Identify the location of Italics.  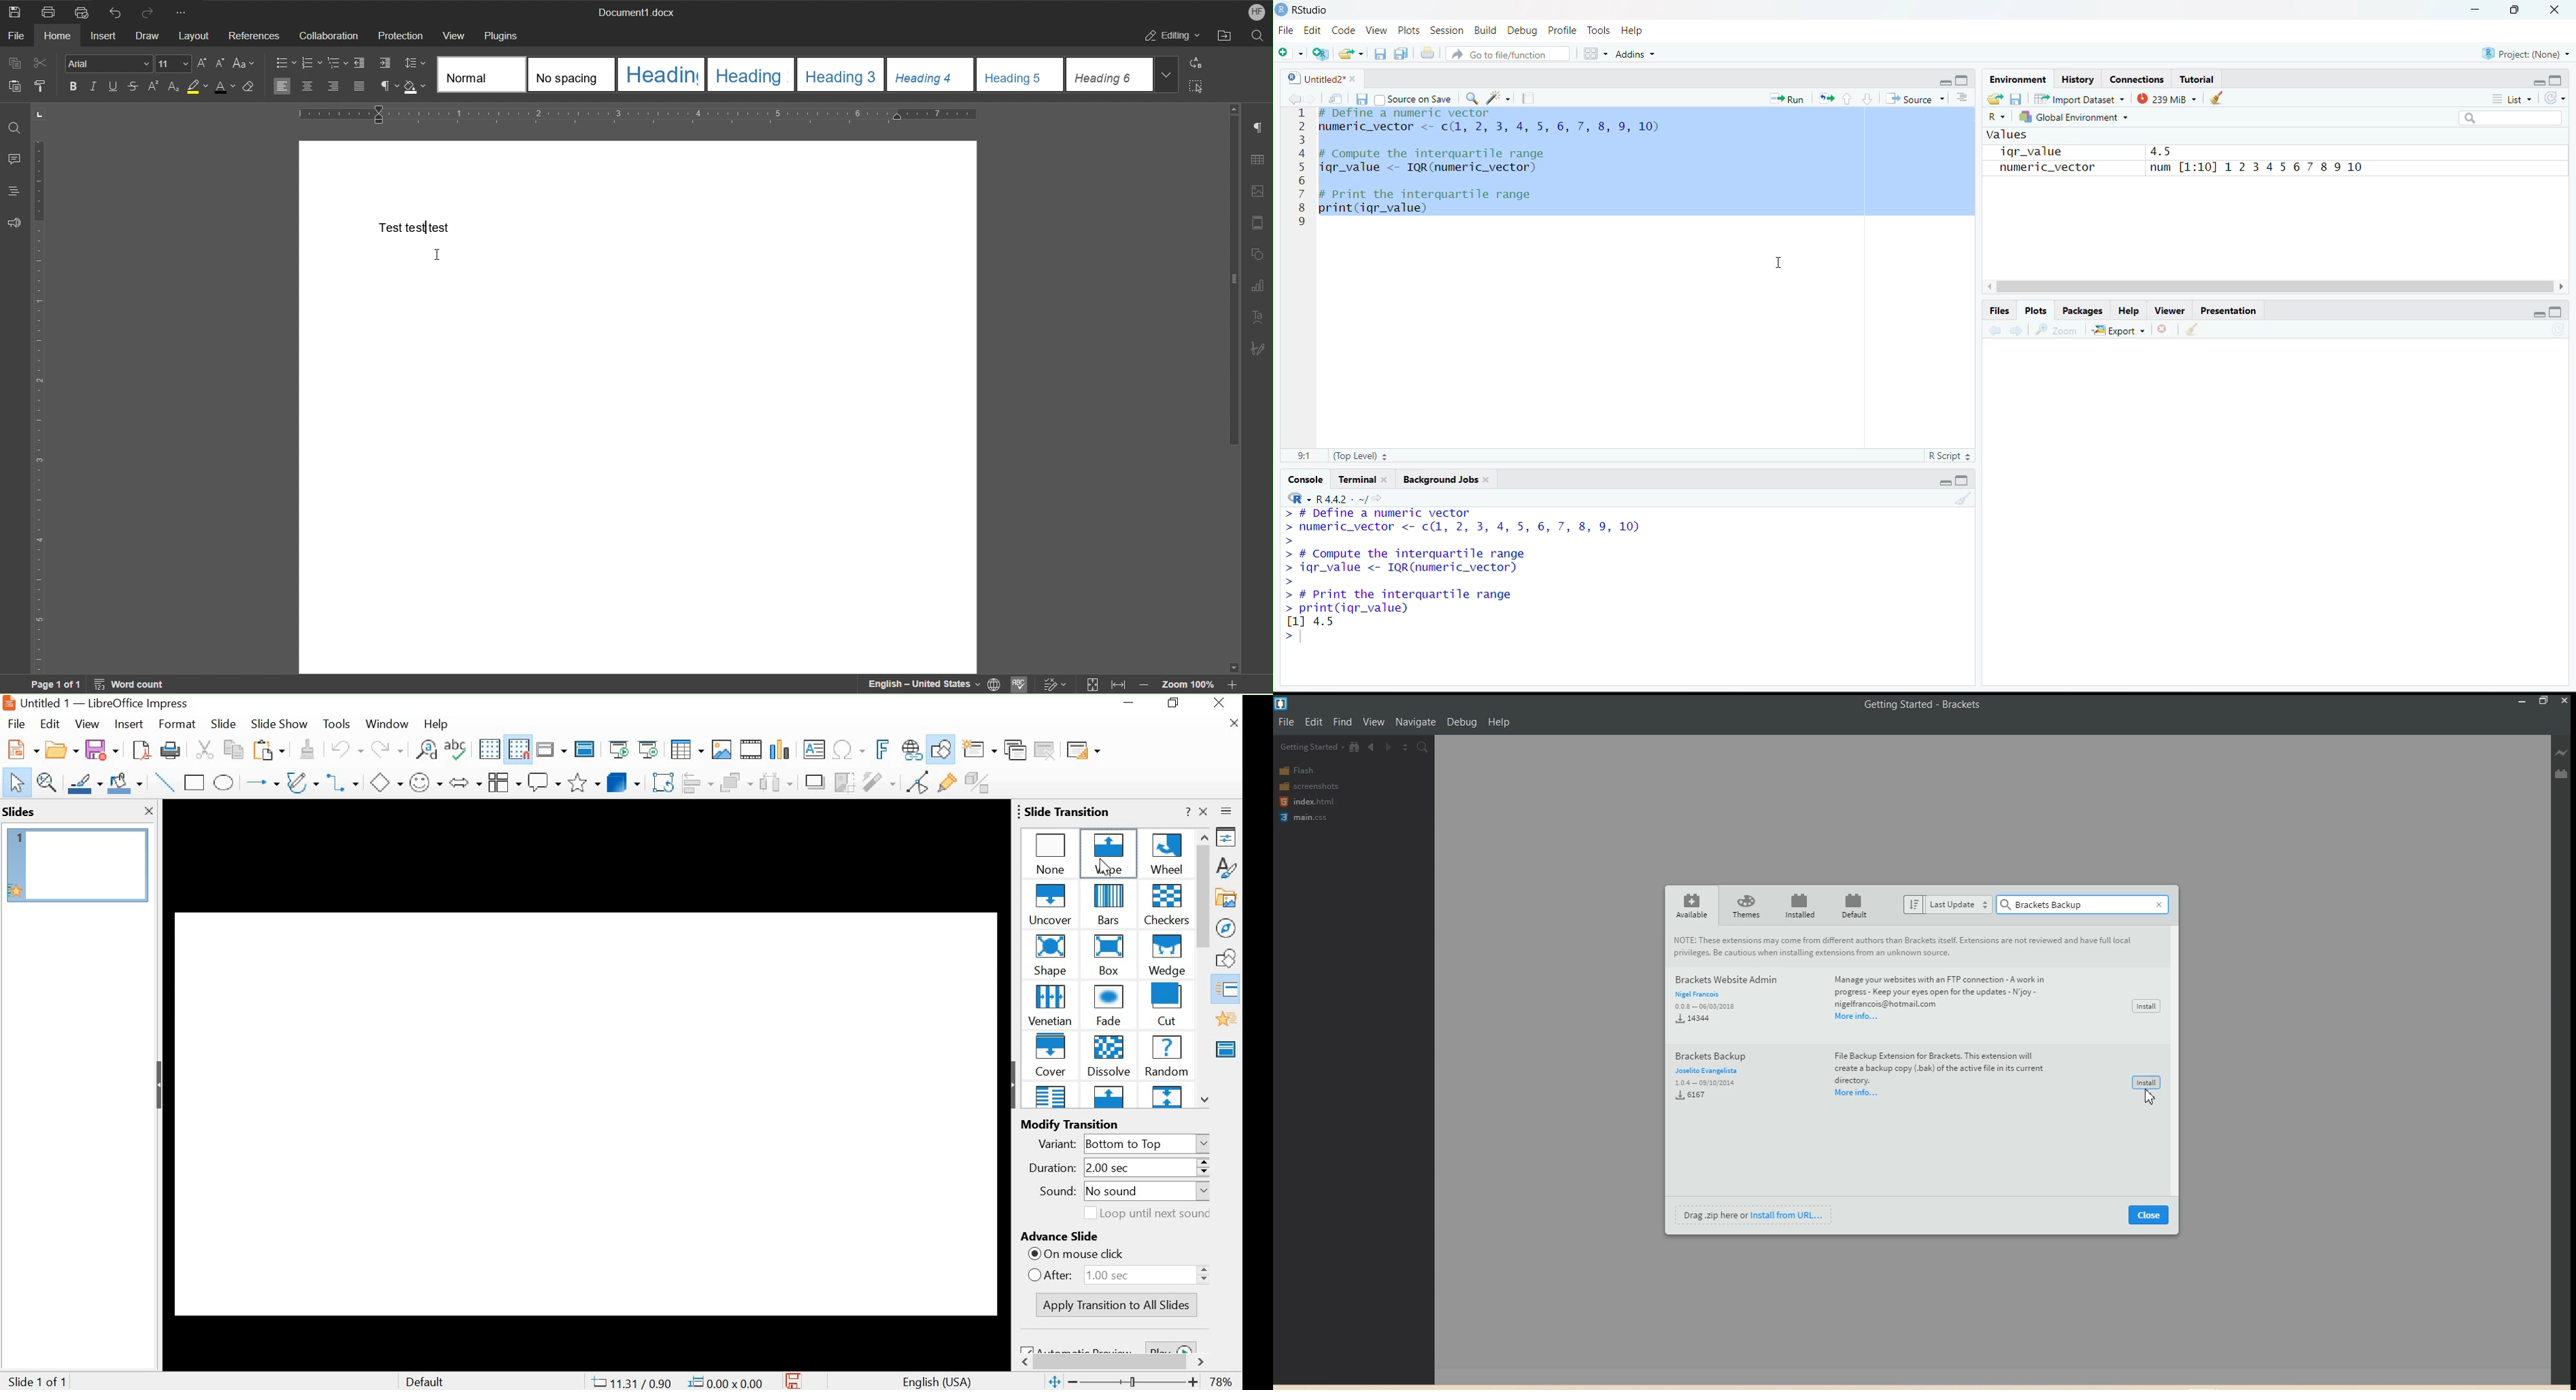
(94, 87).